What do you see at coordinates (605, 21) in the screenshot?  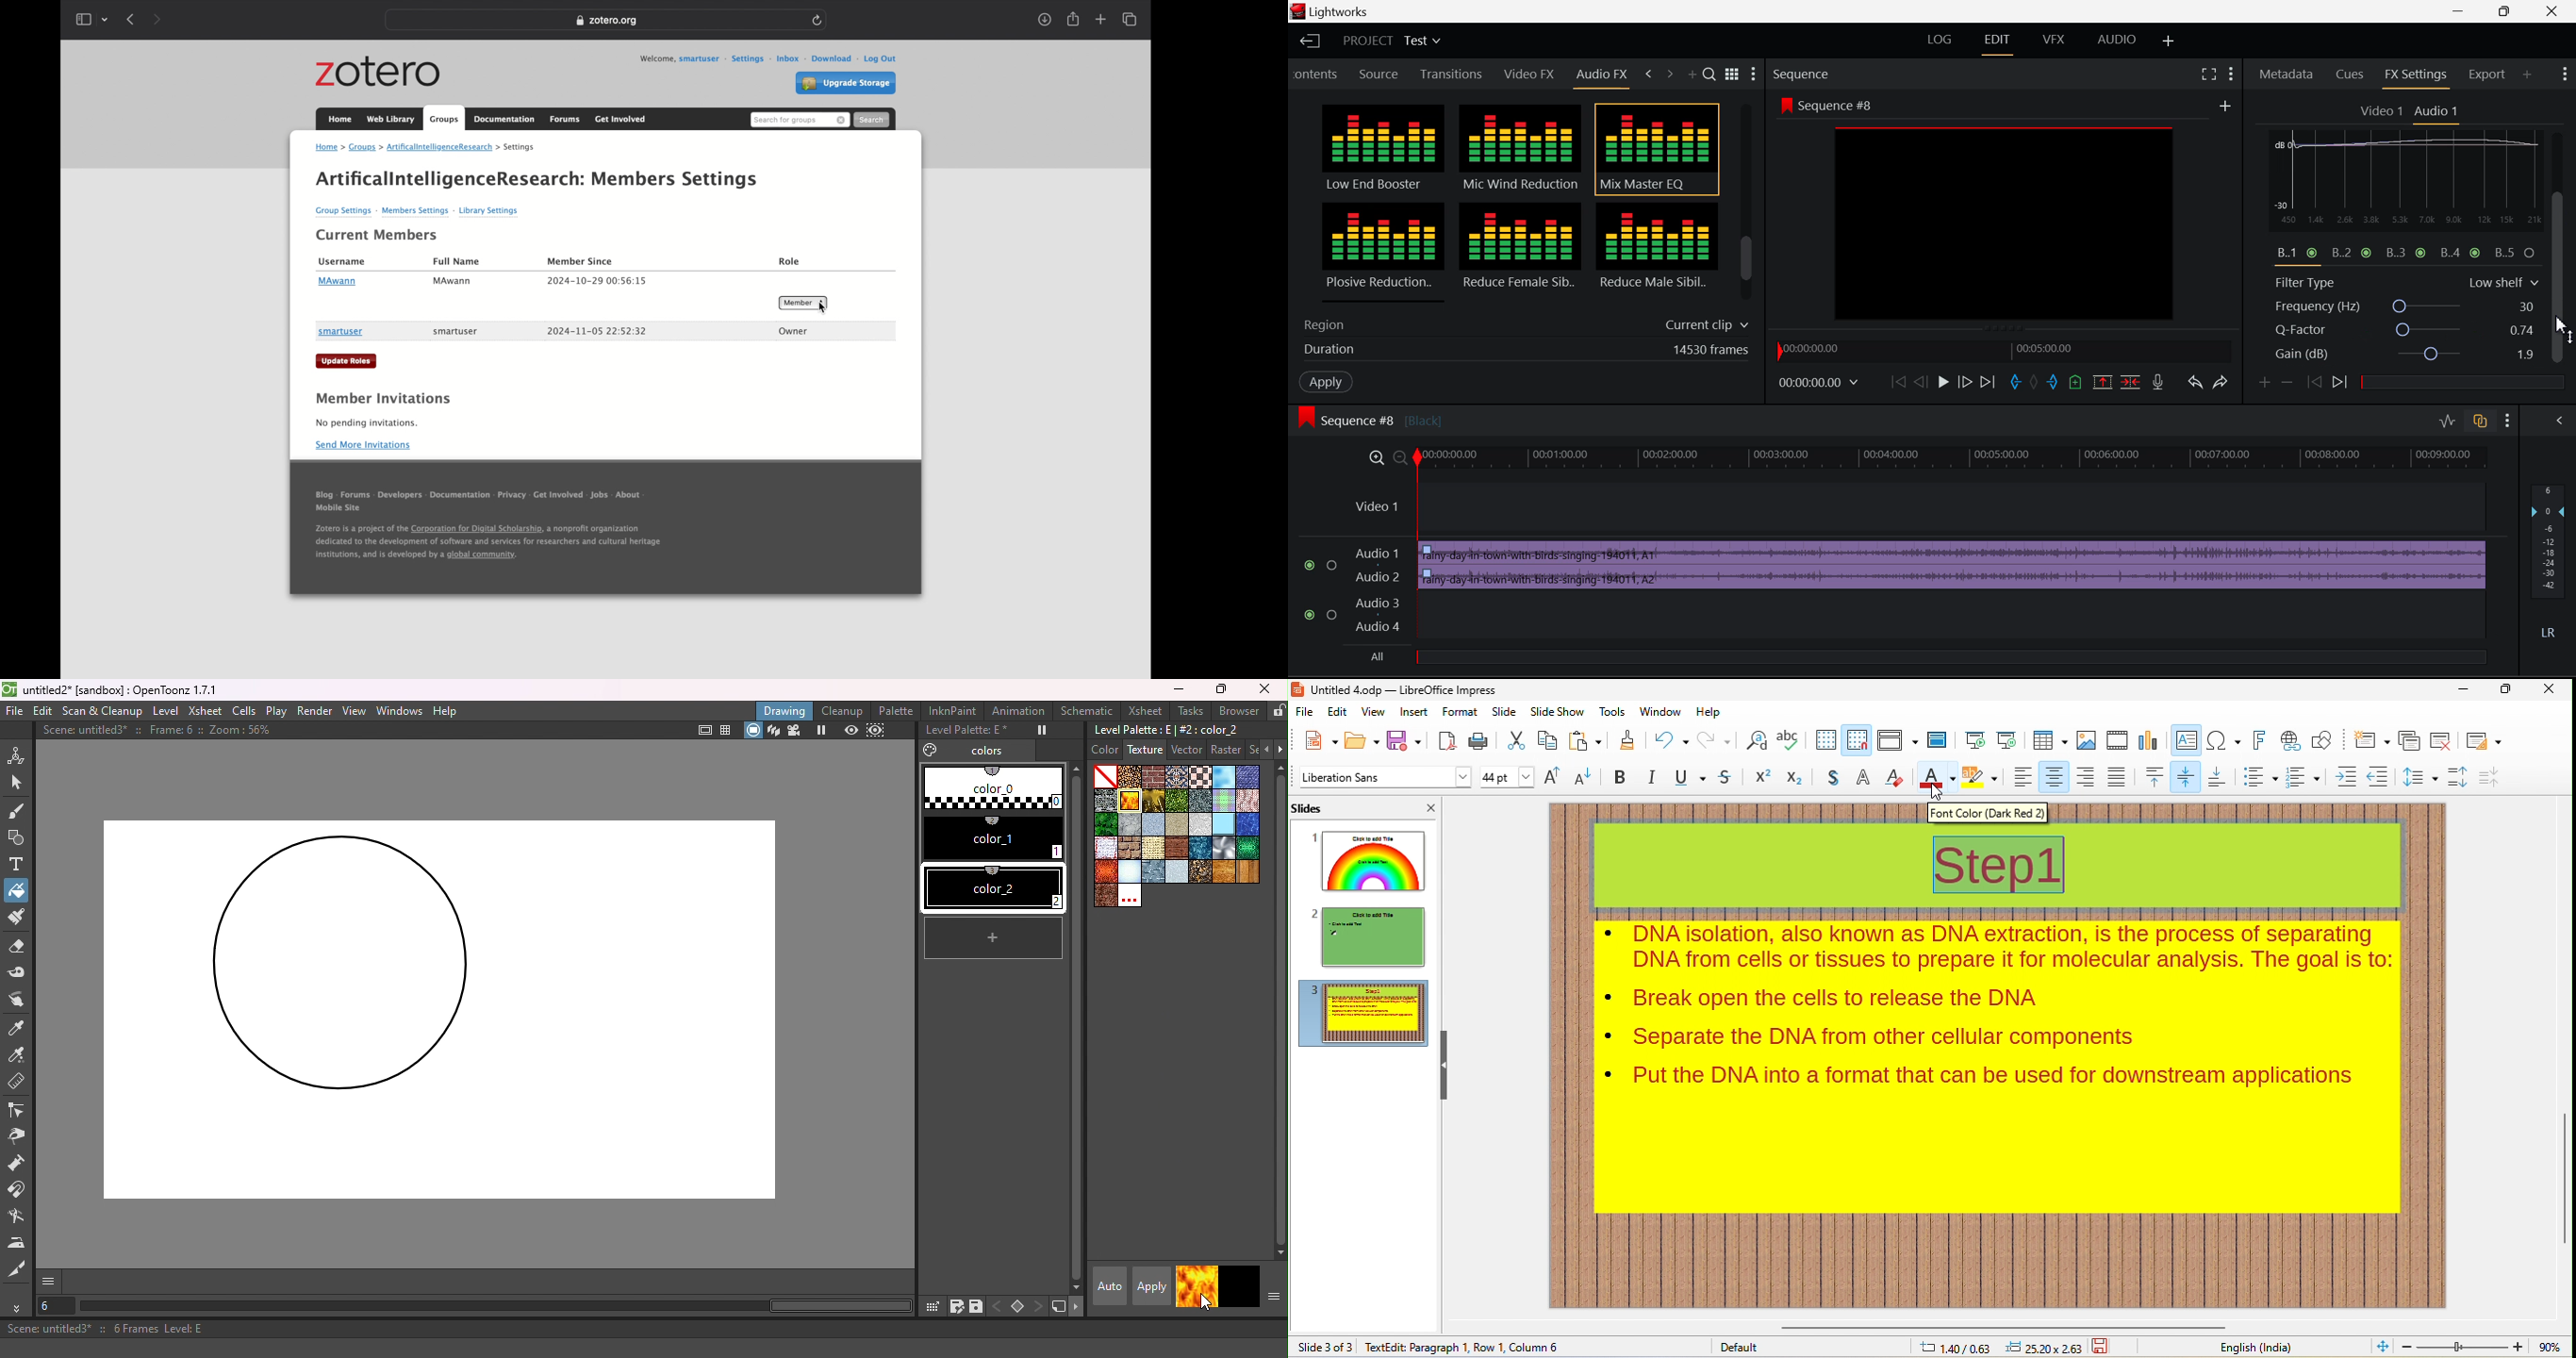 I see `web address` at bounding box center [605, 21].